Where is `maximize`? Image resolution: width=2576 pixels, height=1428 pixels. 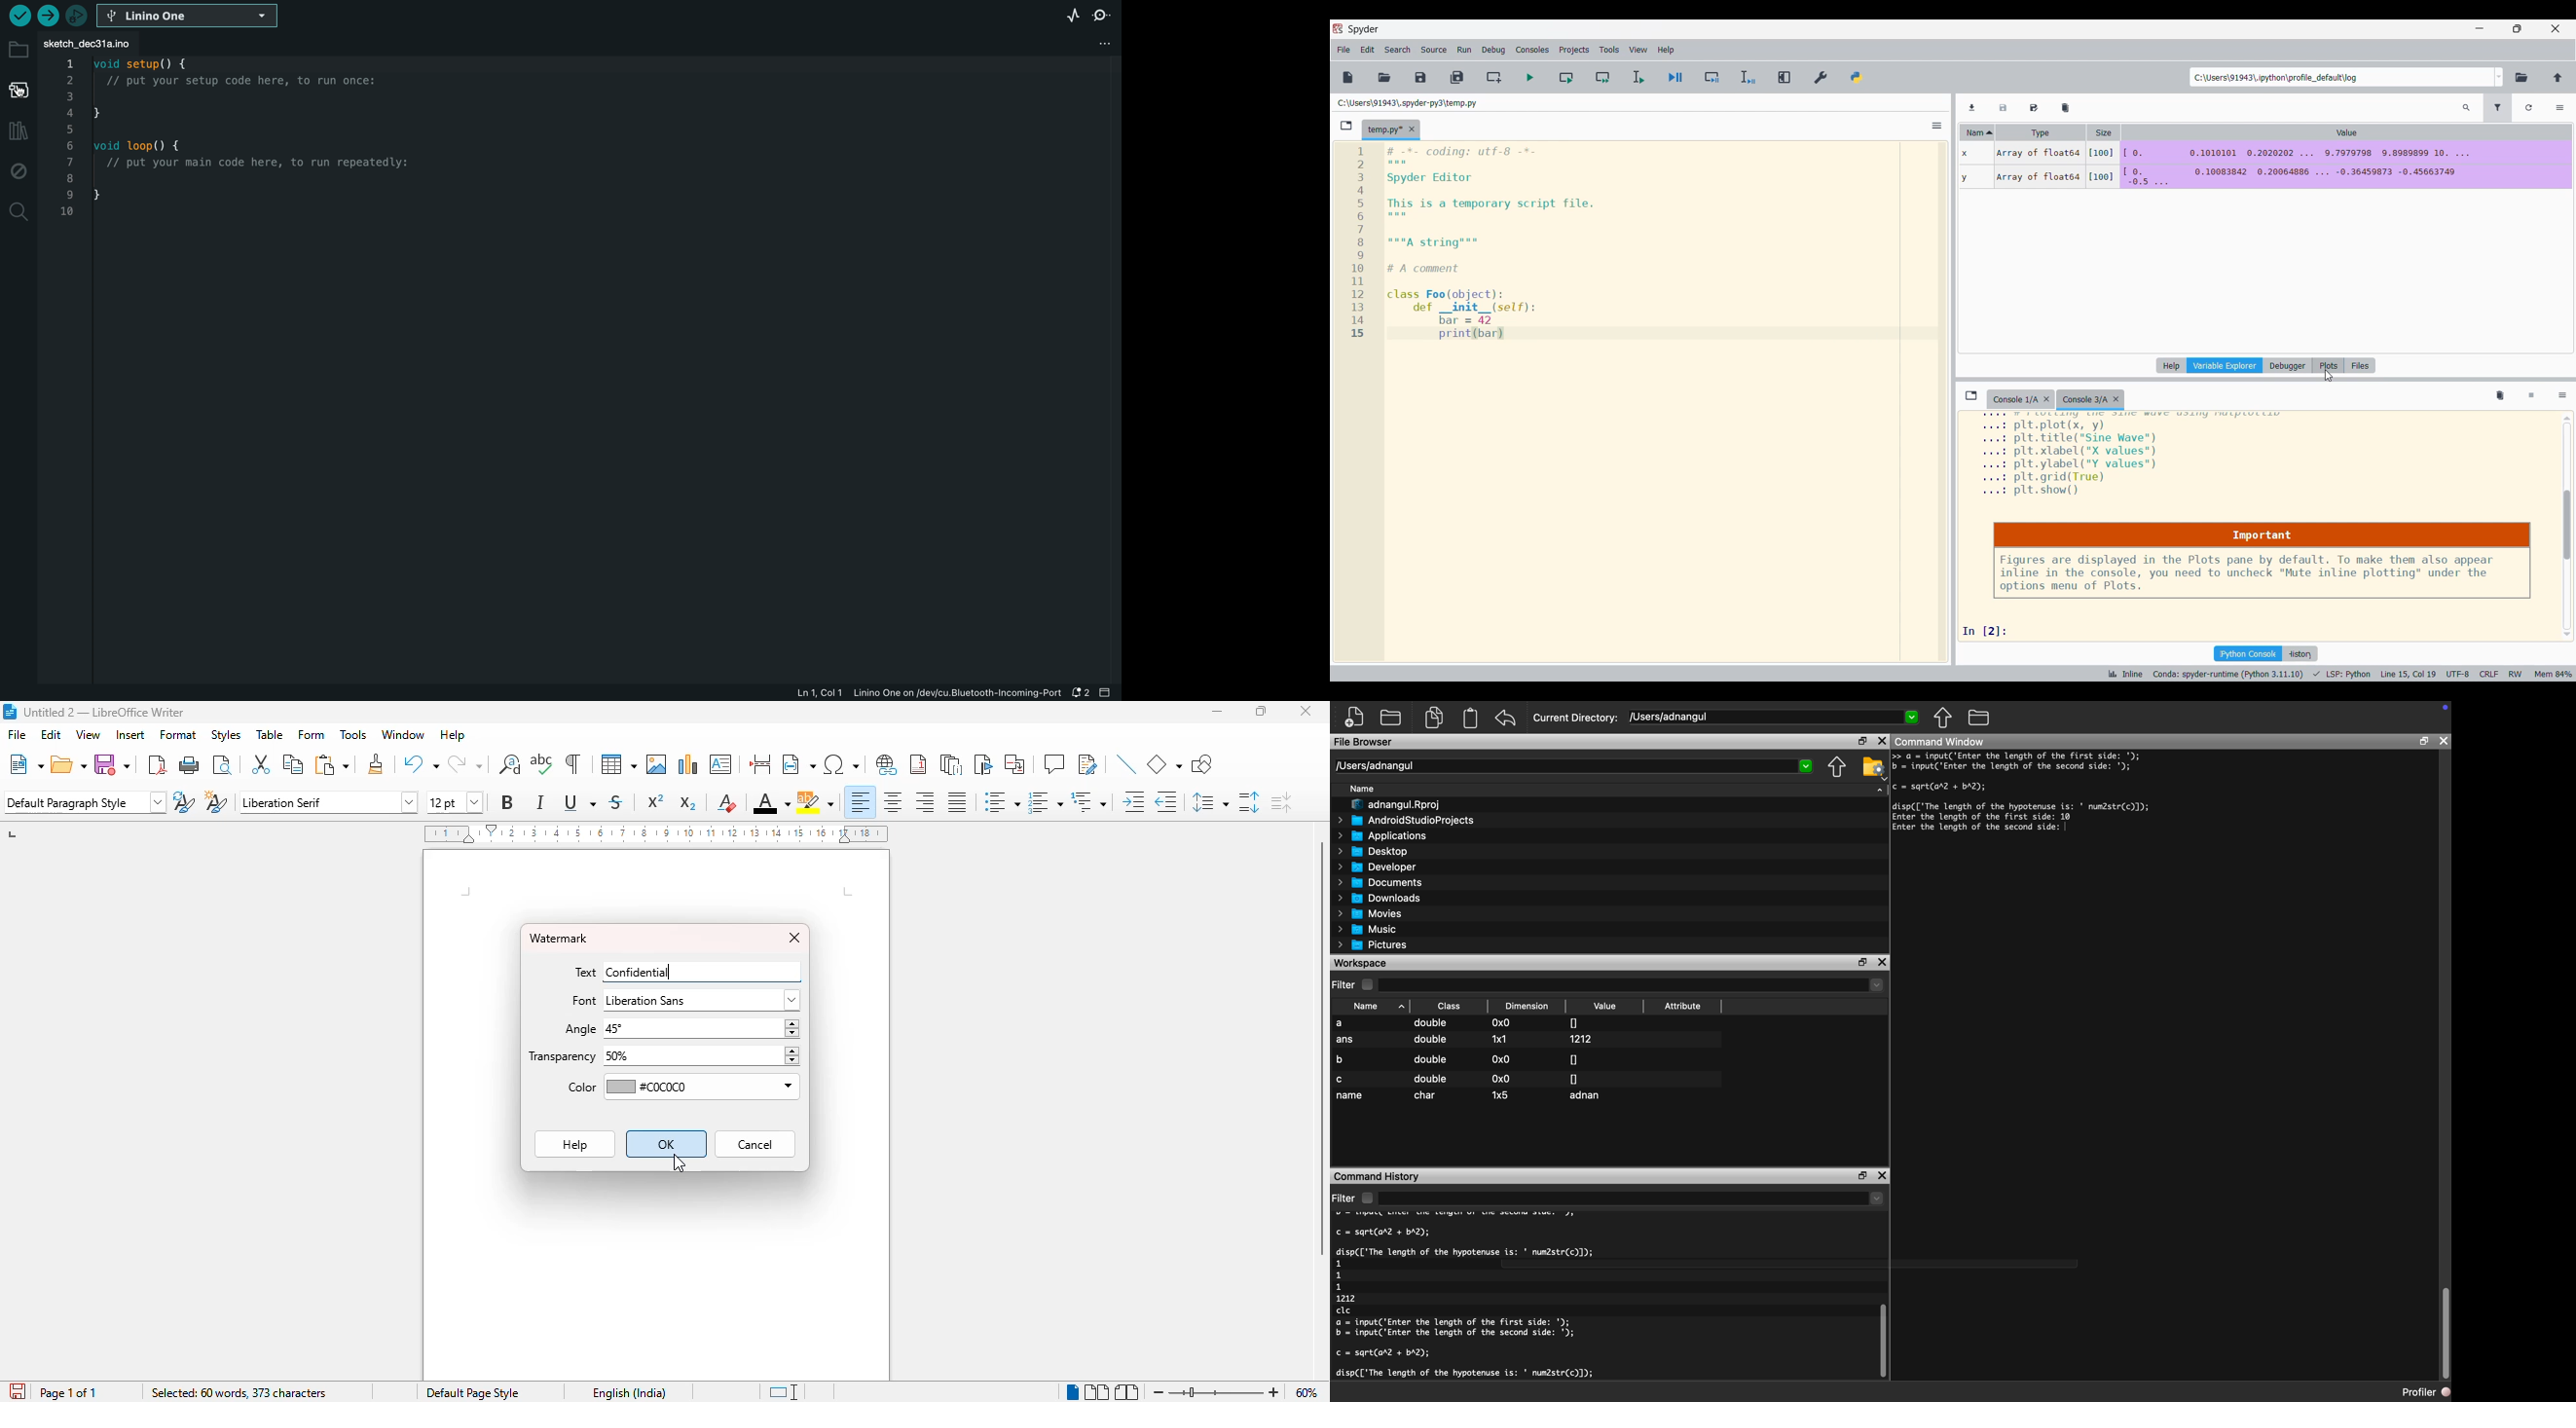 maximize is located at coordinates (1262, 711).